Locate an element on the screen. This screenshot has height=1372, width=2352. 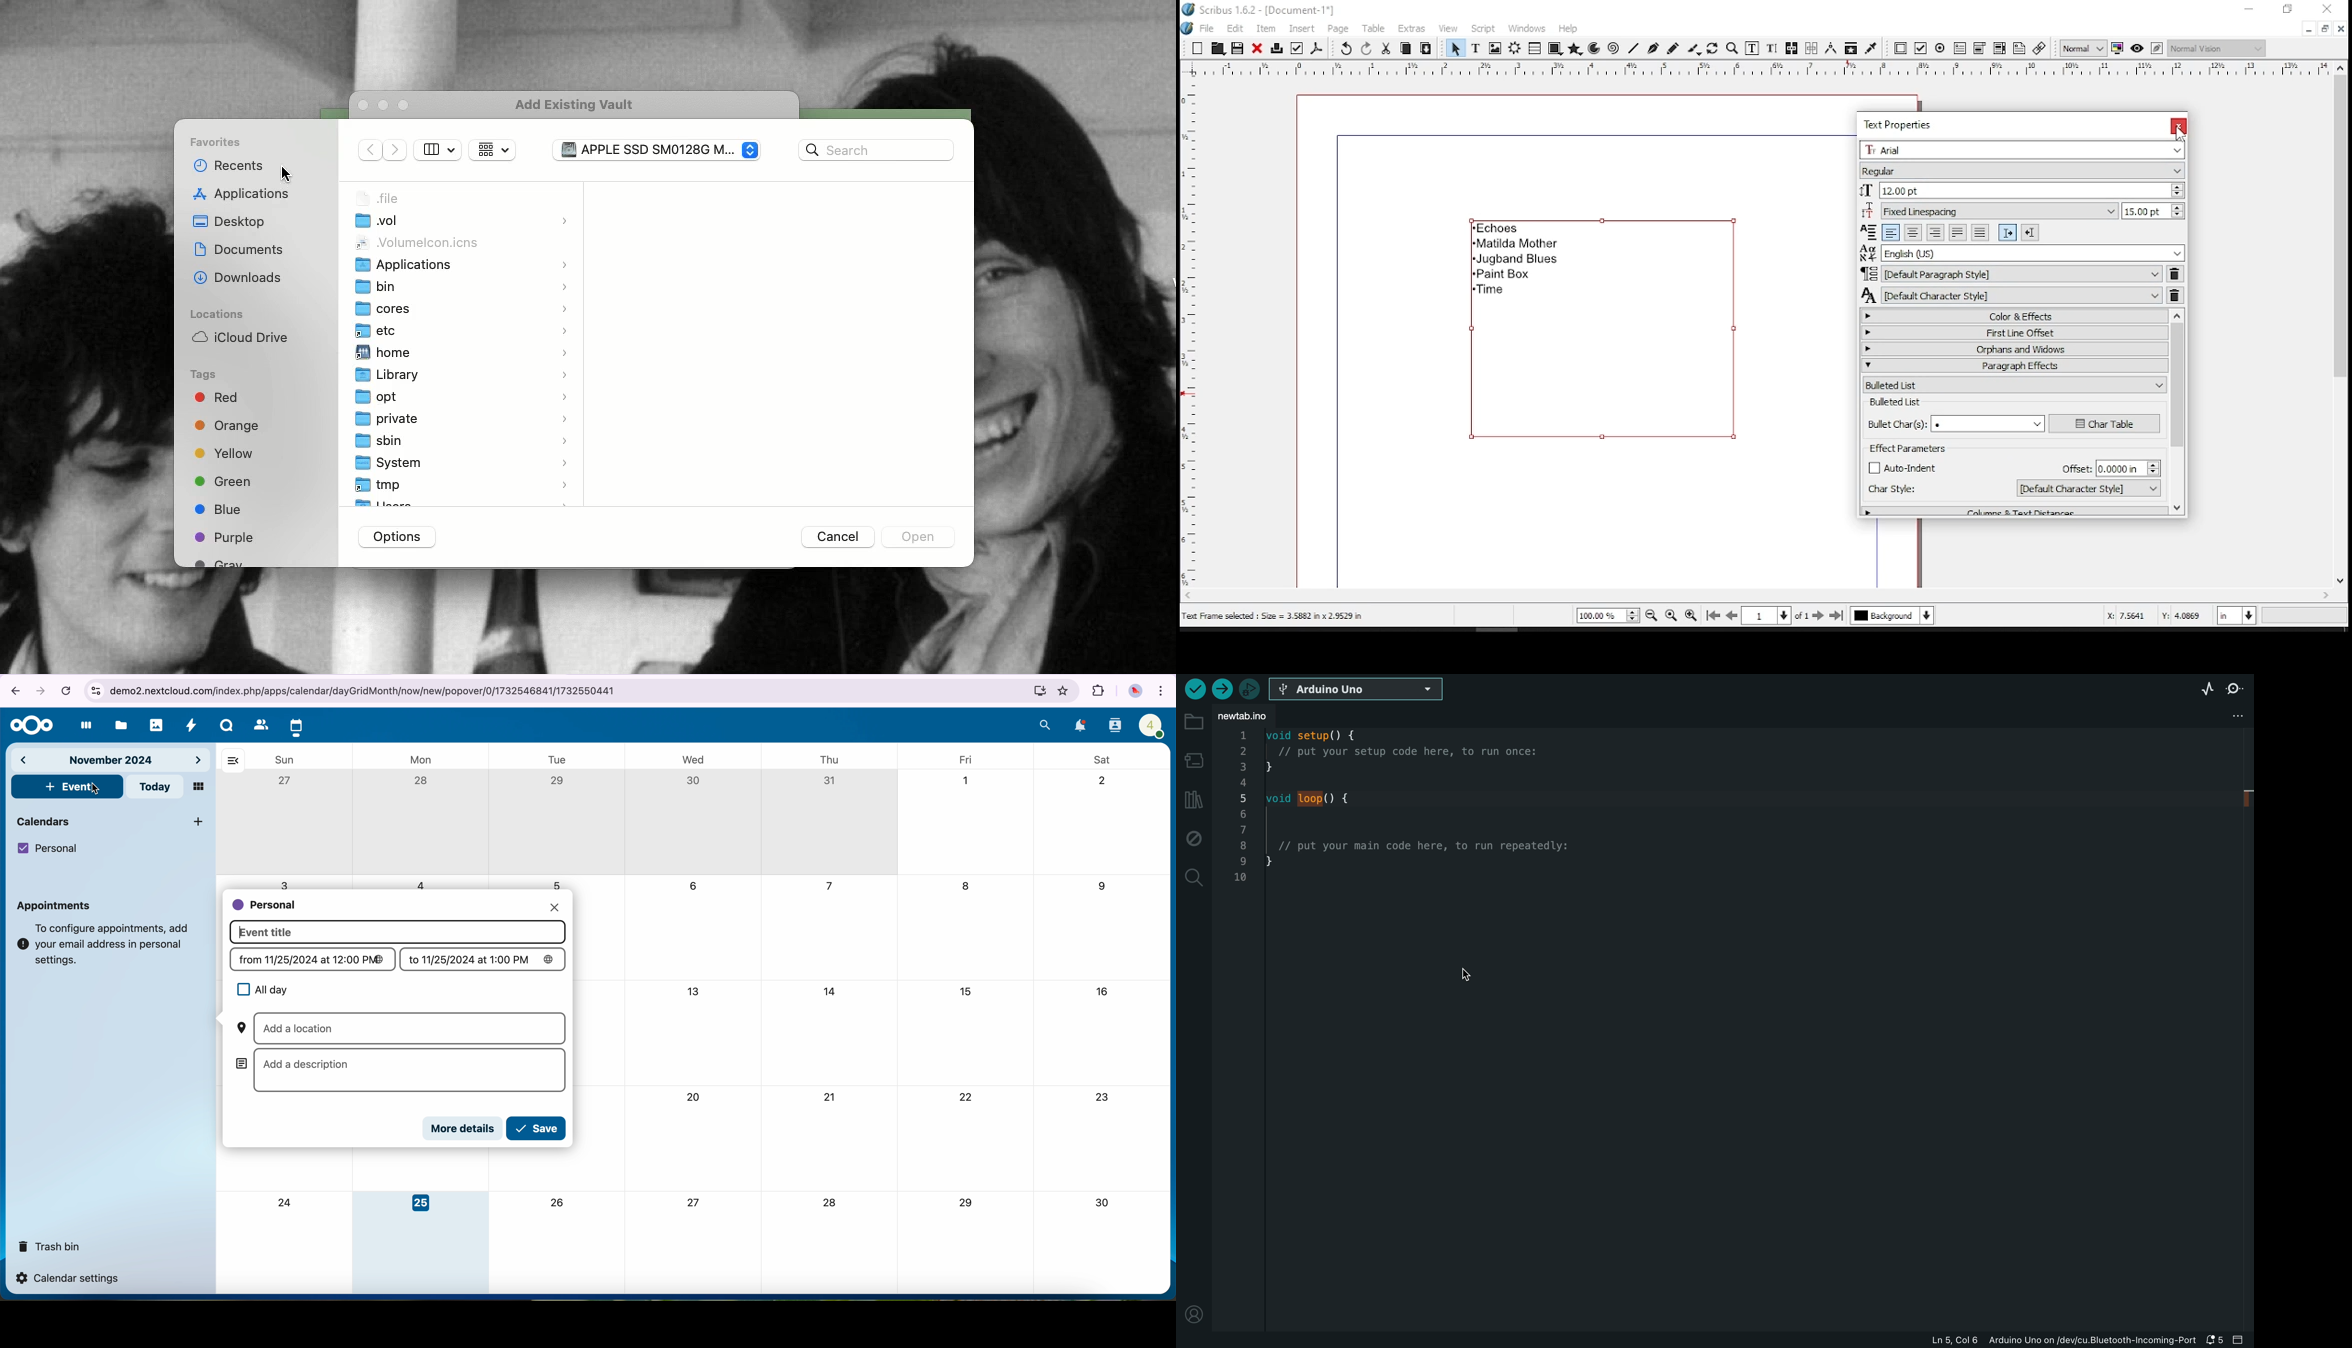
Y: 3.1693 is located at coordinates (2182, 616).